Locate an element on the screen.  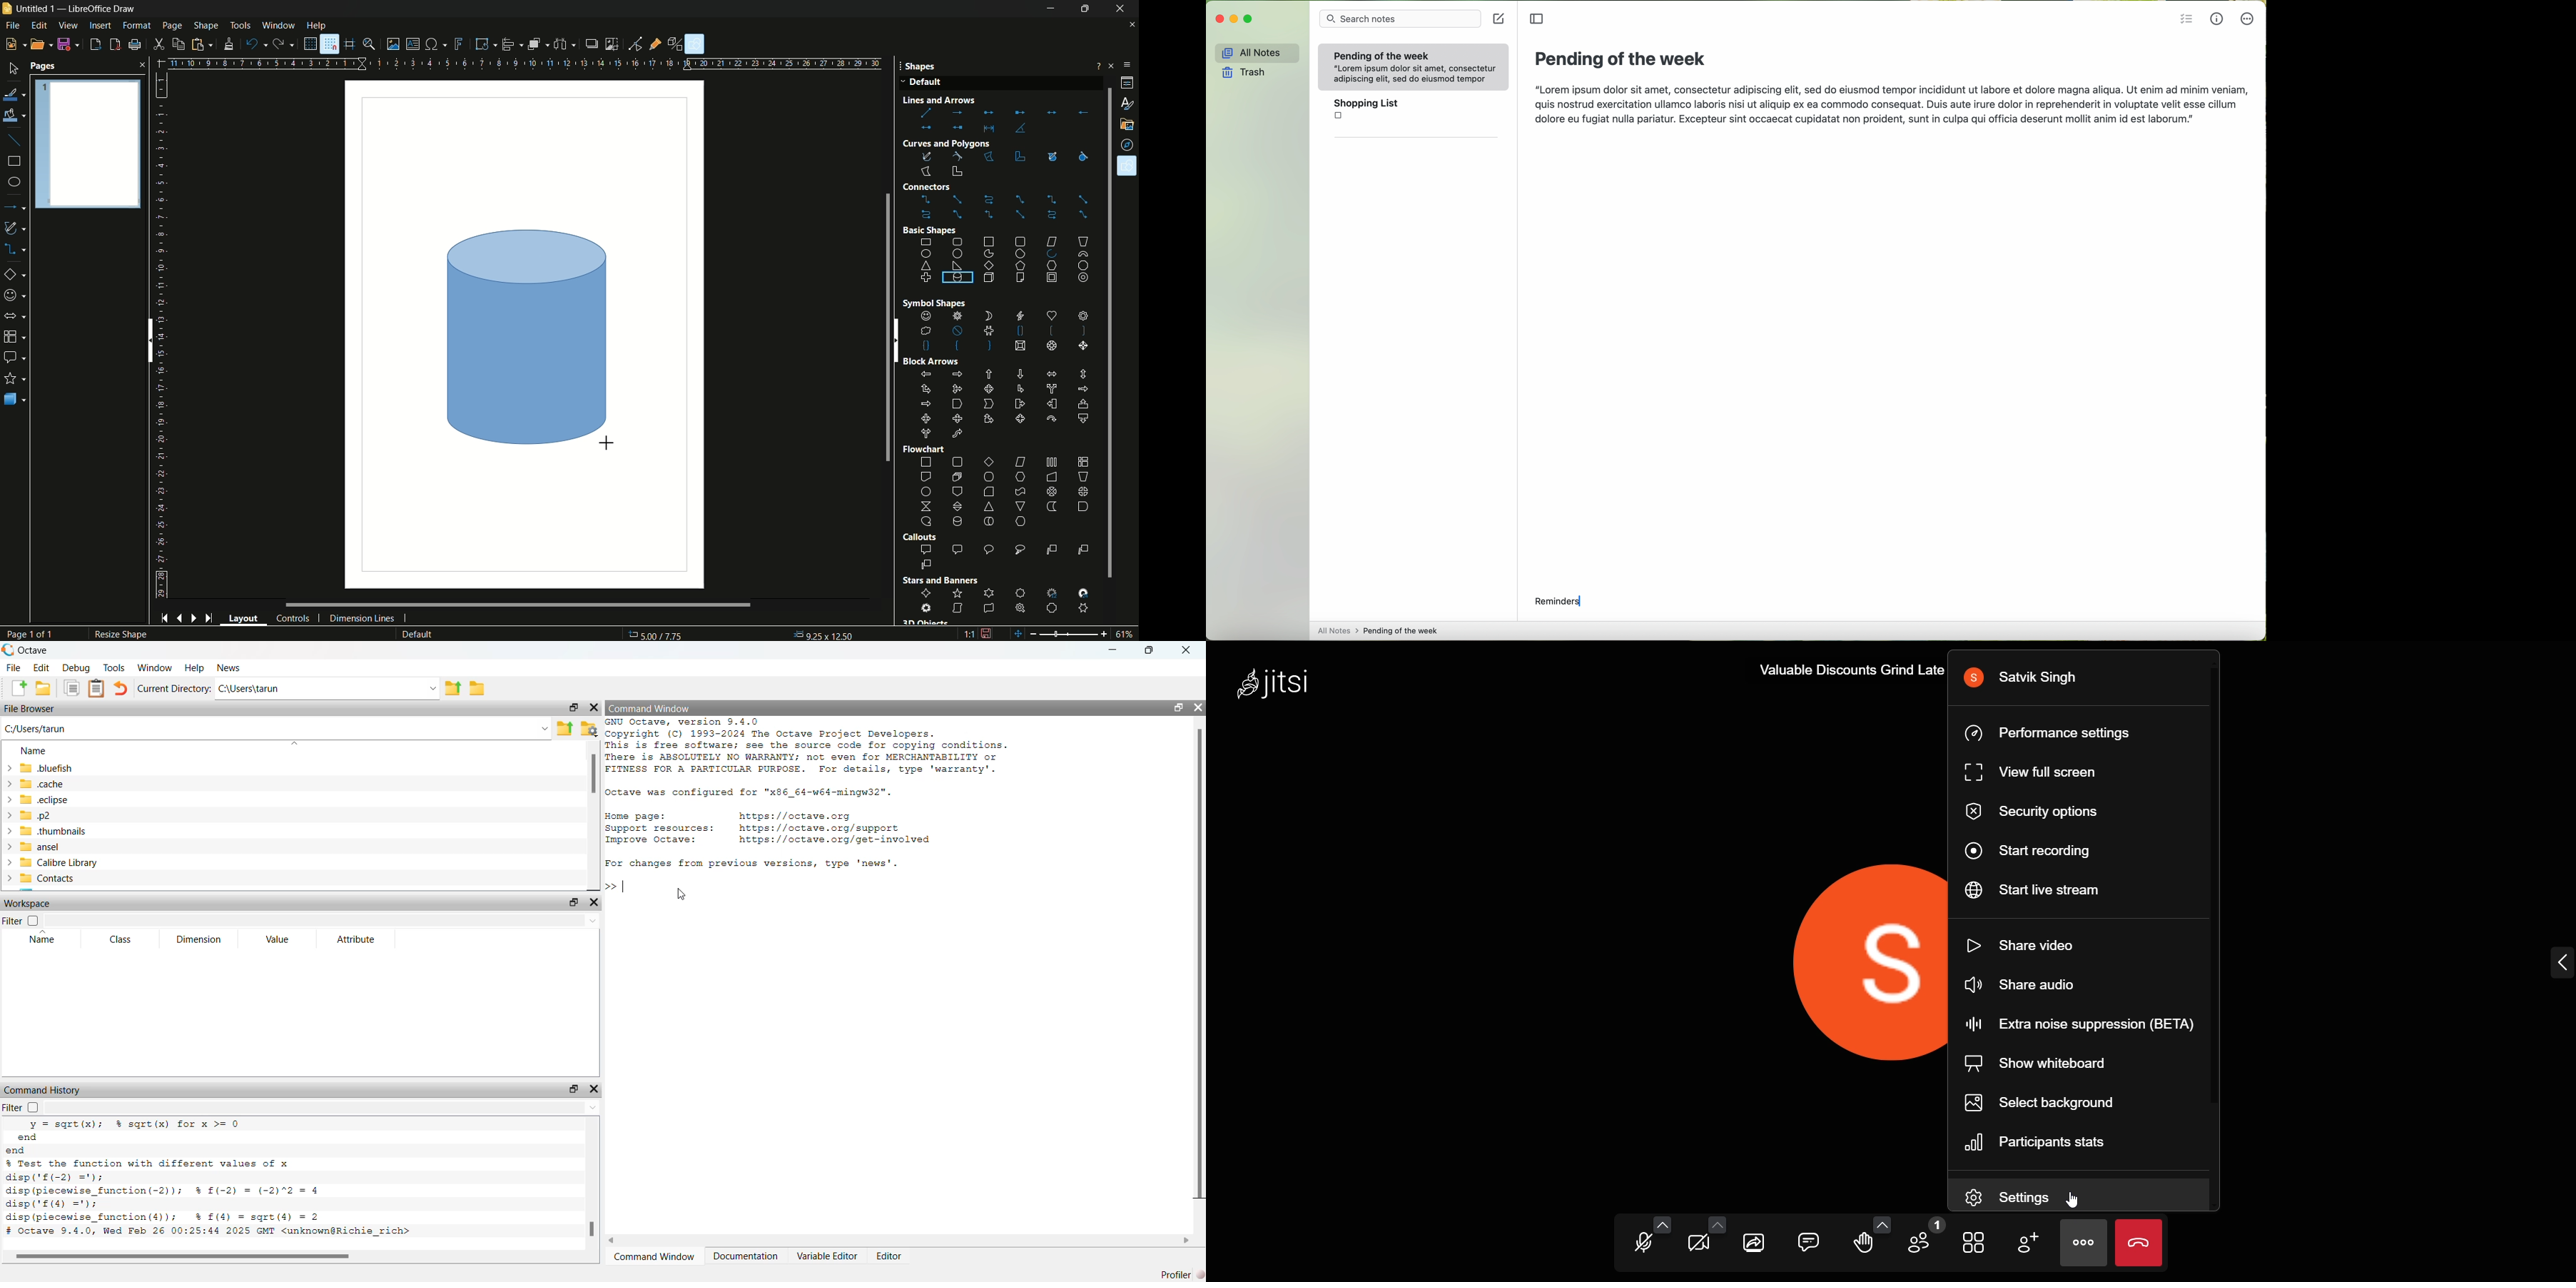
basic shapes is located at coordinates (18, 274).